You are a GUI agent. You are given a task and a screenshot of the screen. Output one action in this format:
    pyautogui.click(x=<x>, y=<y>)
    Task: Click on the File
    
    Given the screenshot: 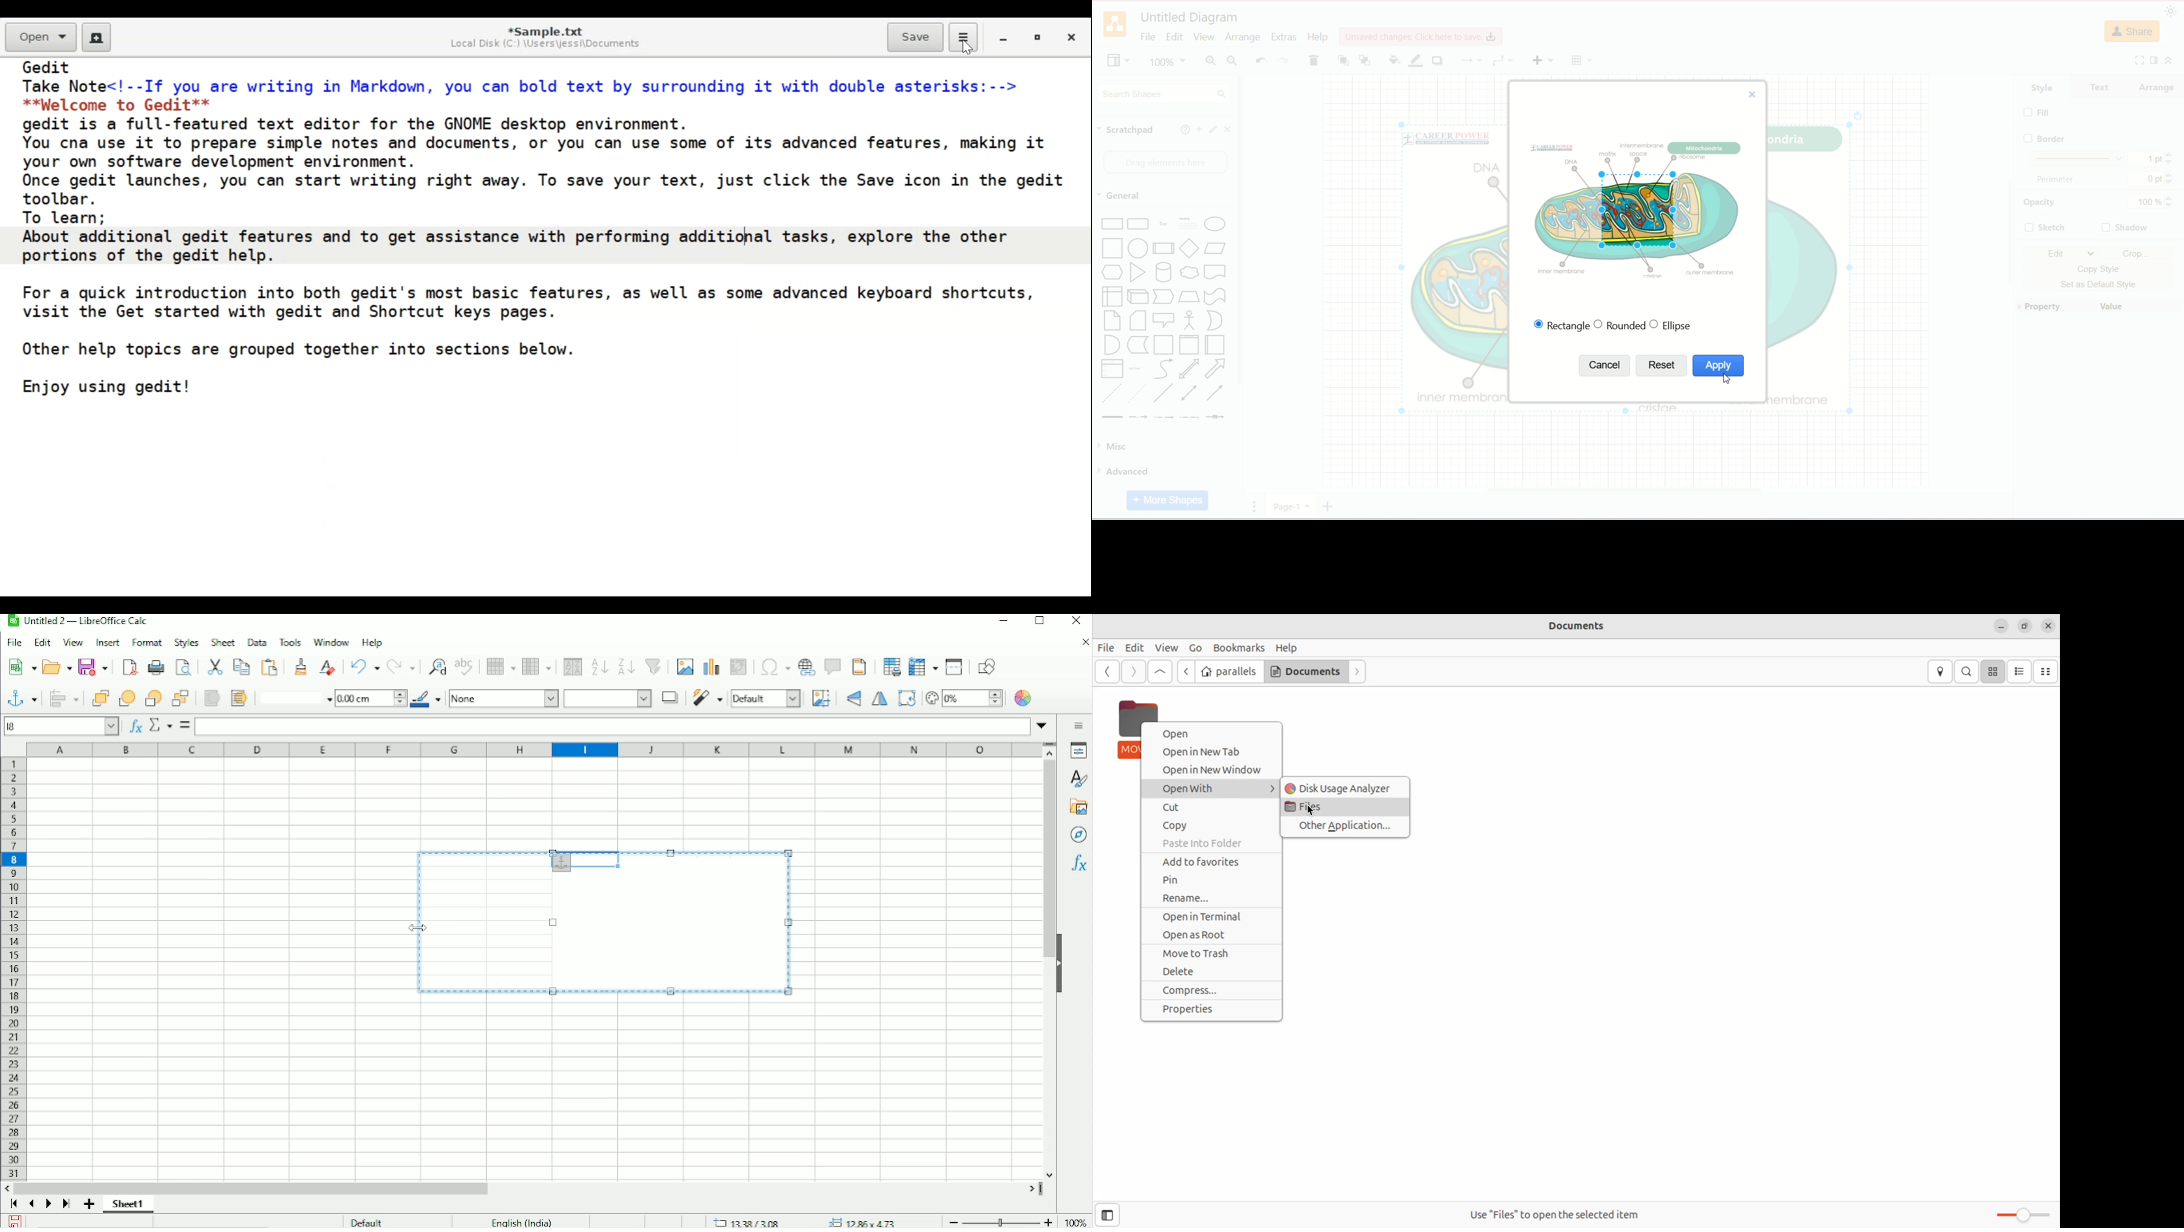 What is the action you would take?
    pyautogui.click(x=1107, y=647)
    